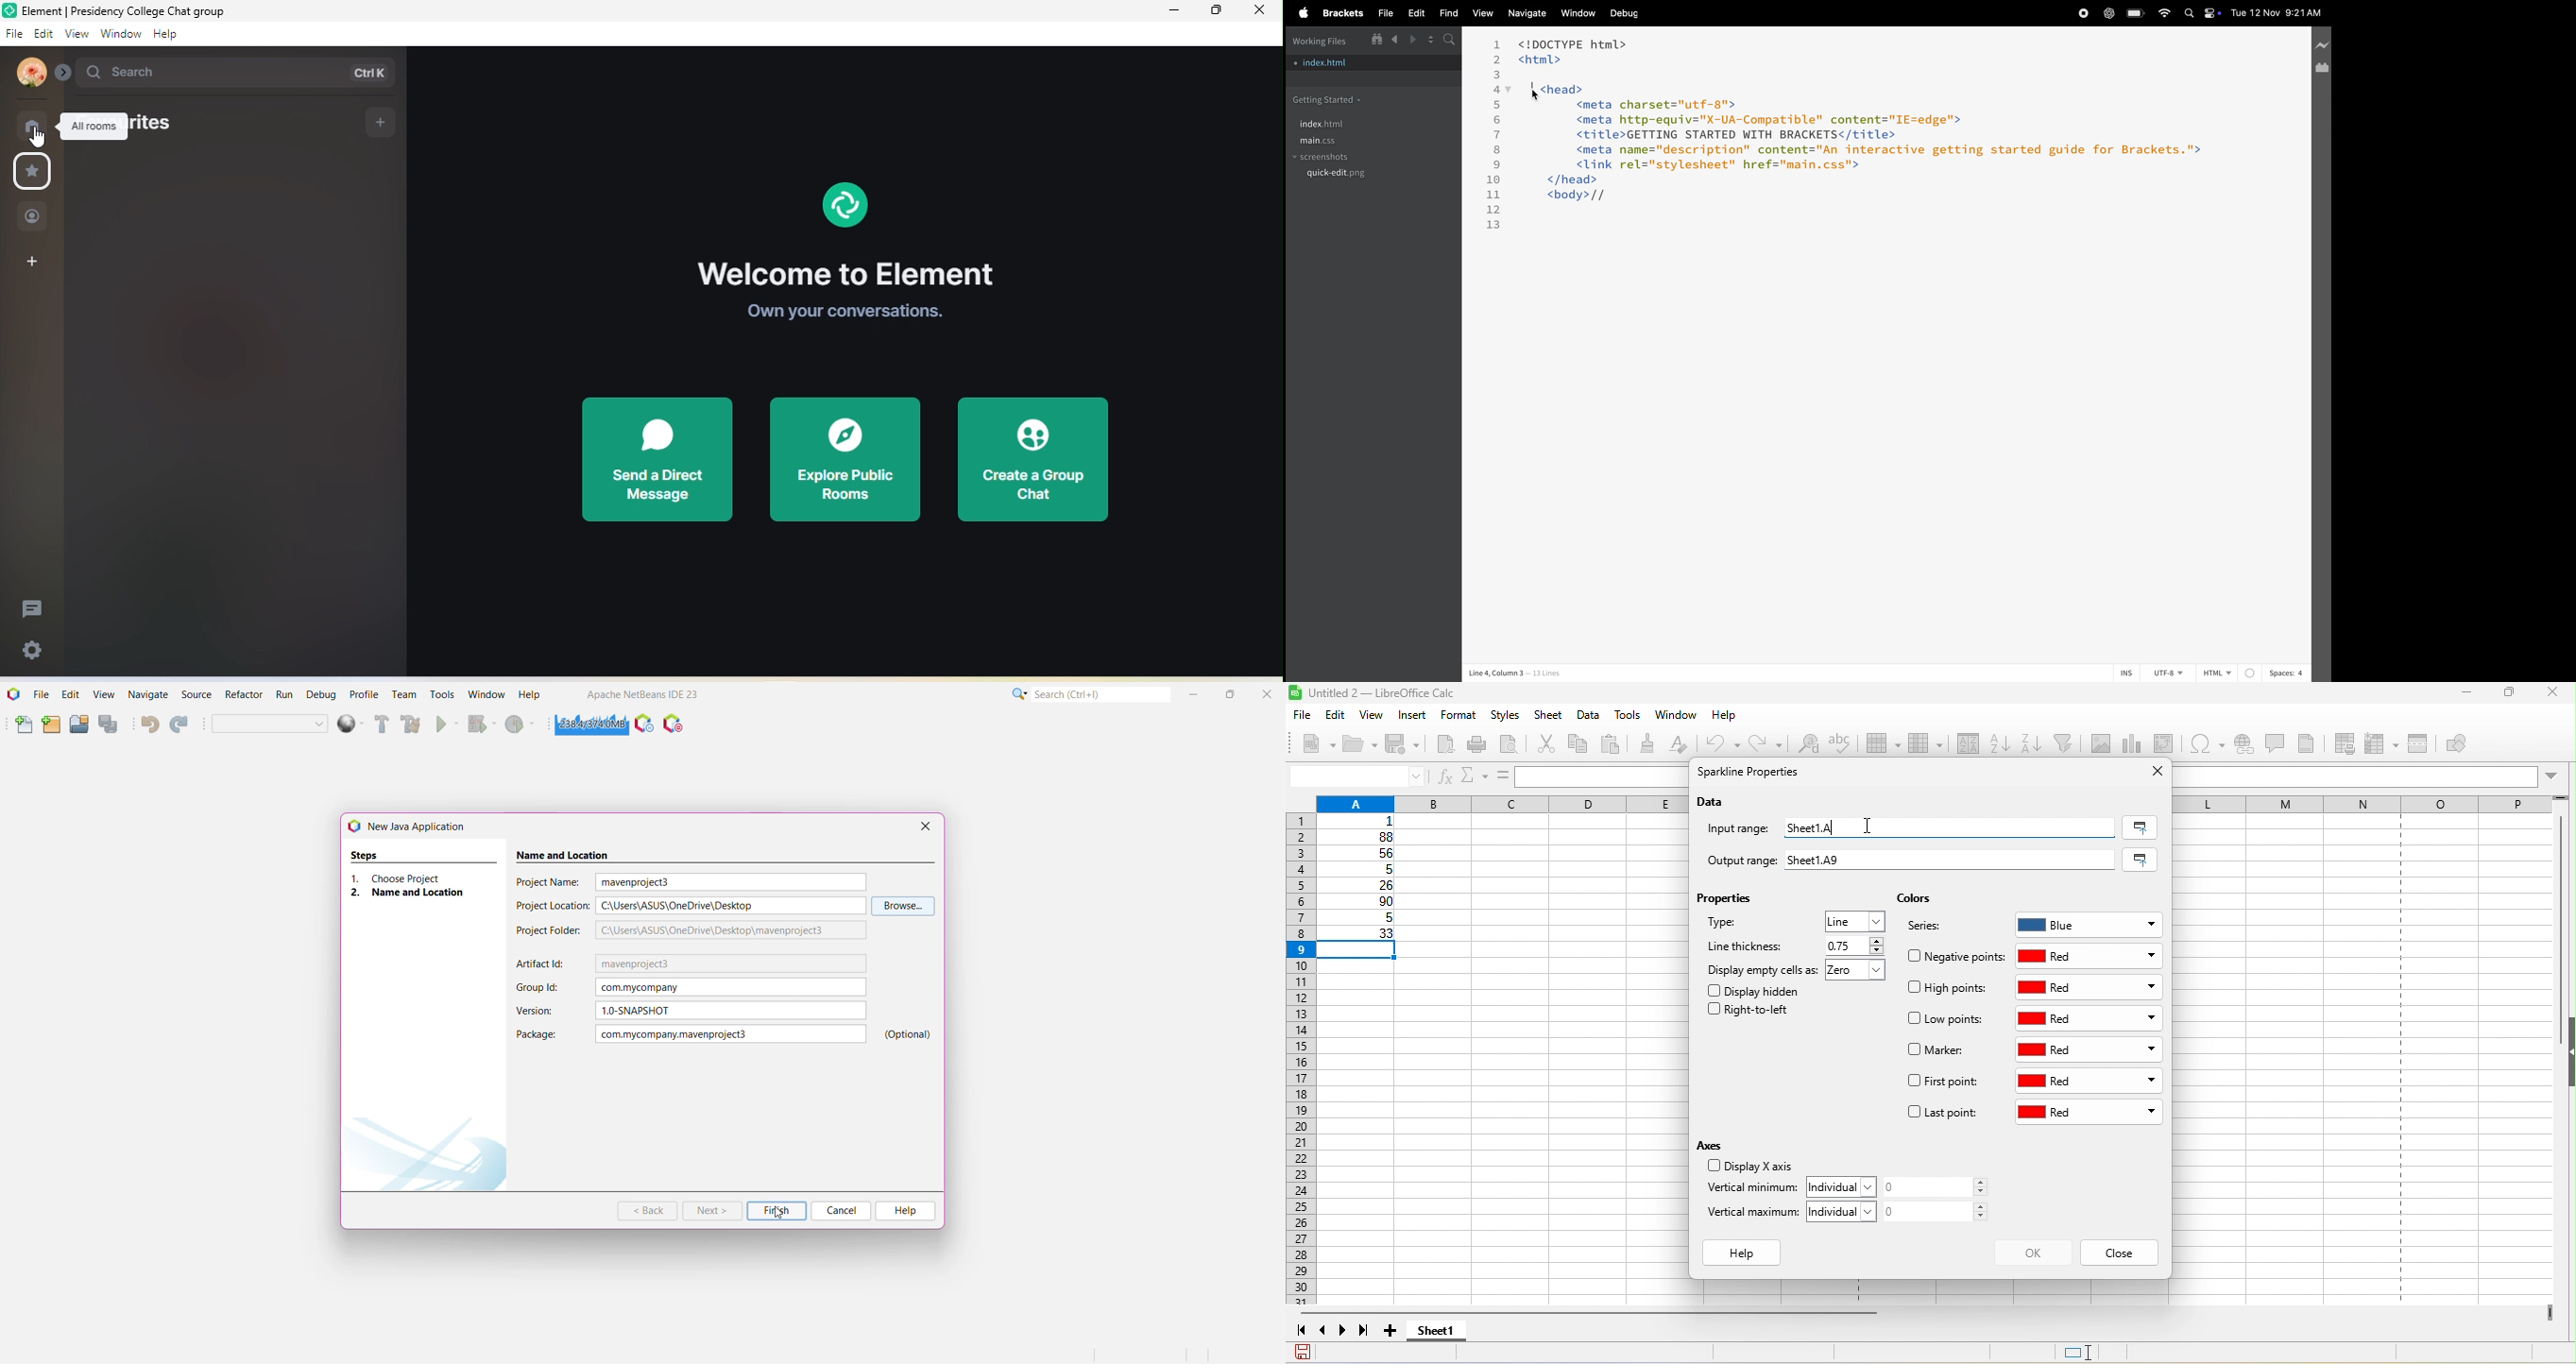  What do you see at coordinates (35, 218) in the screenshot?
I see `people` at bounding box center [35, 218].